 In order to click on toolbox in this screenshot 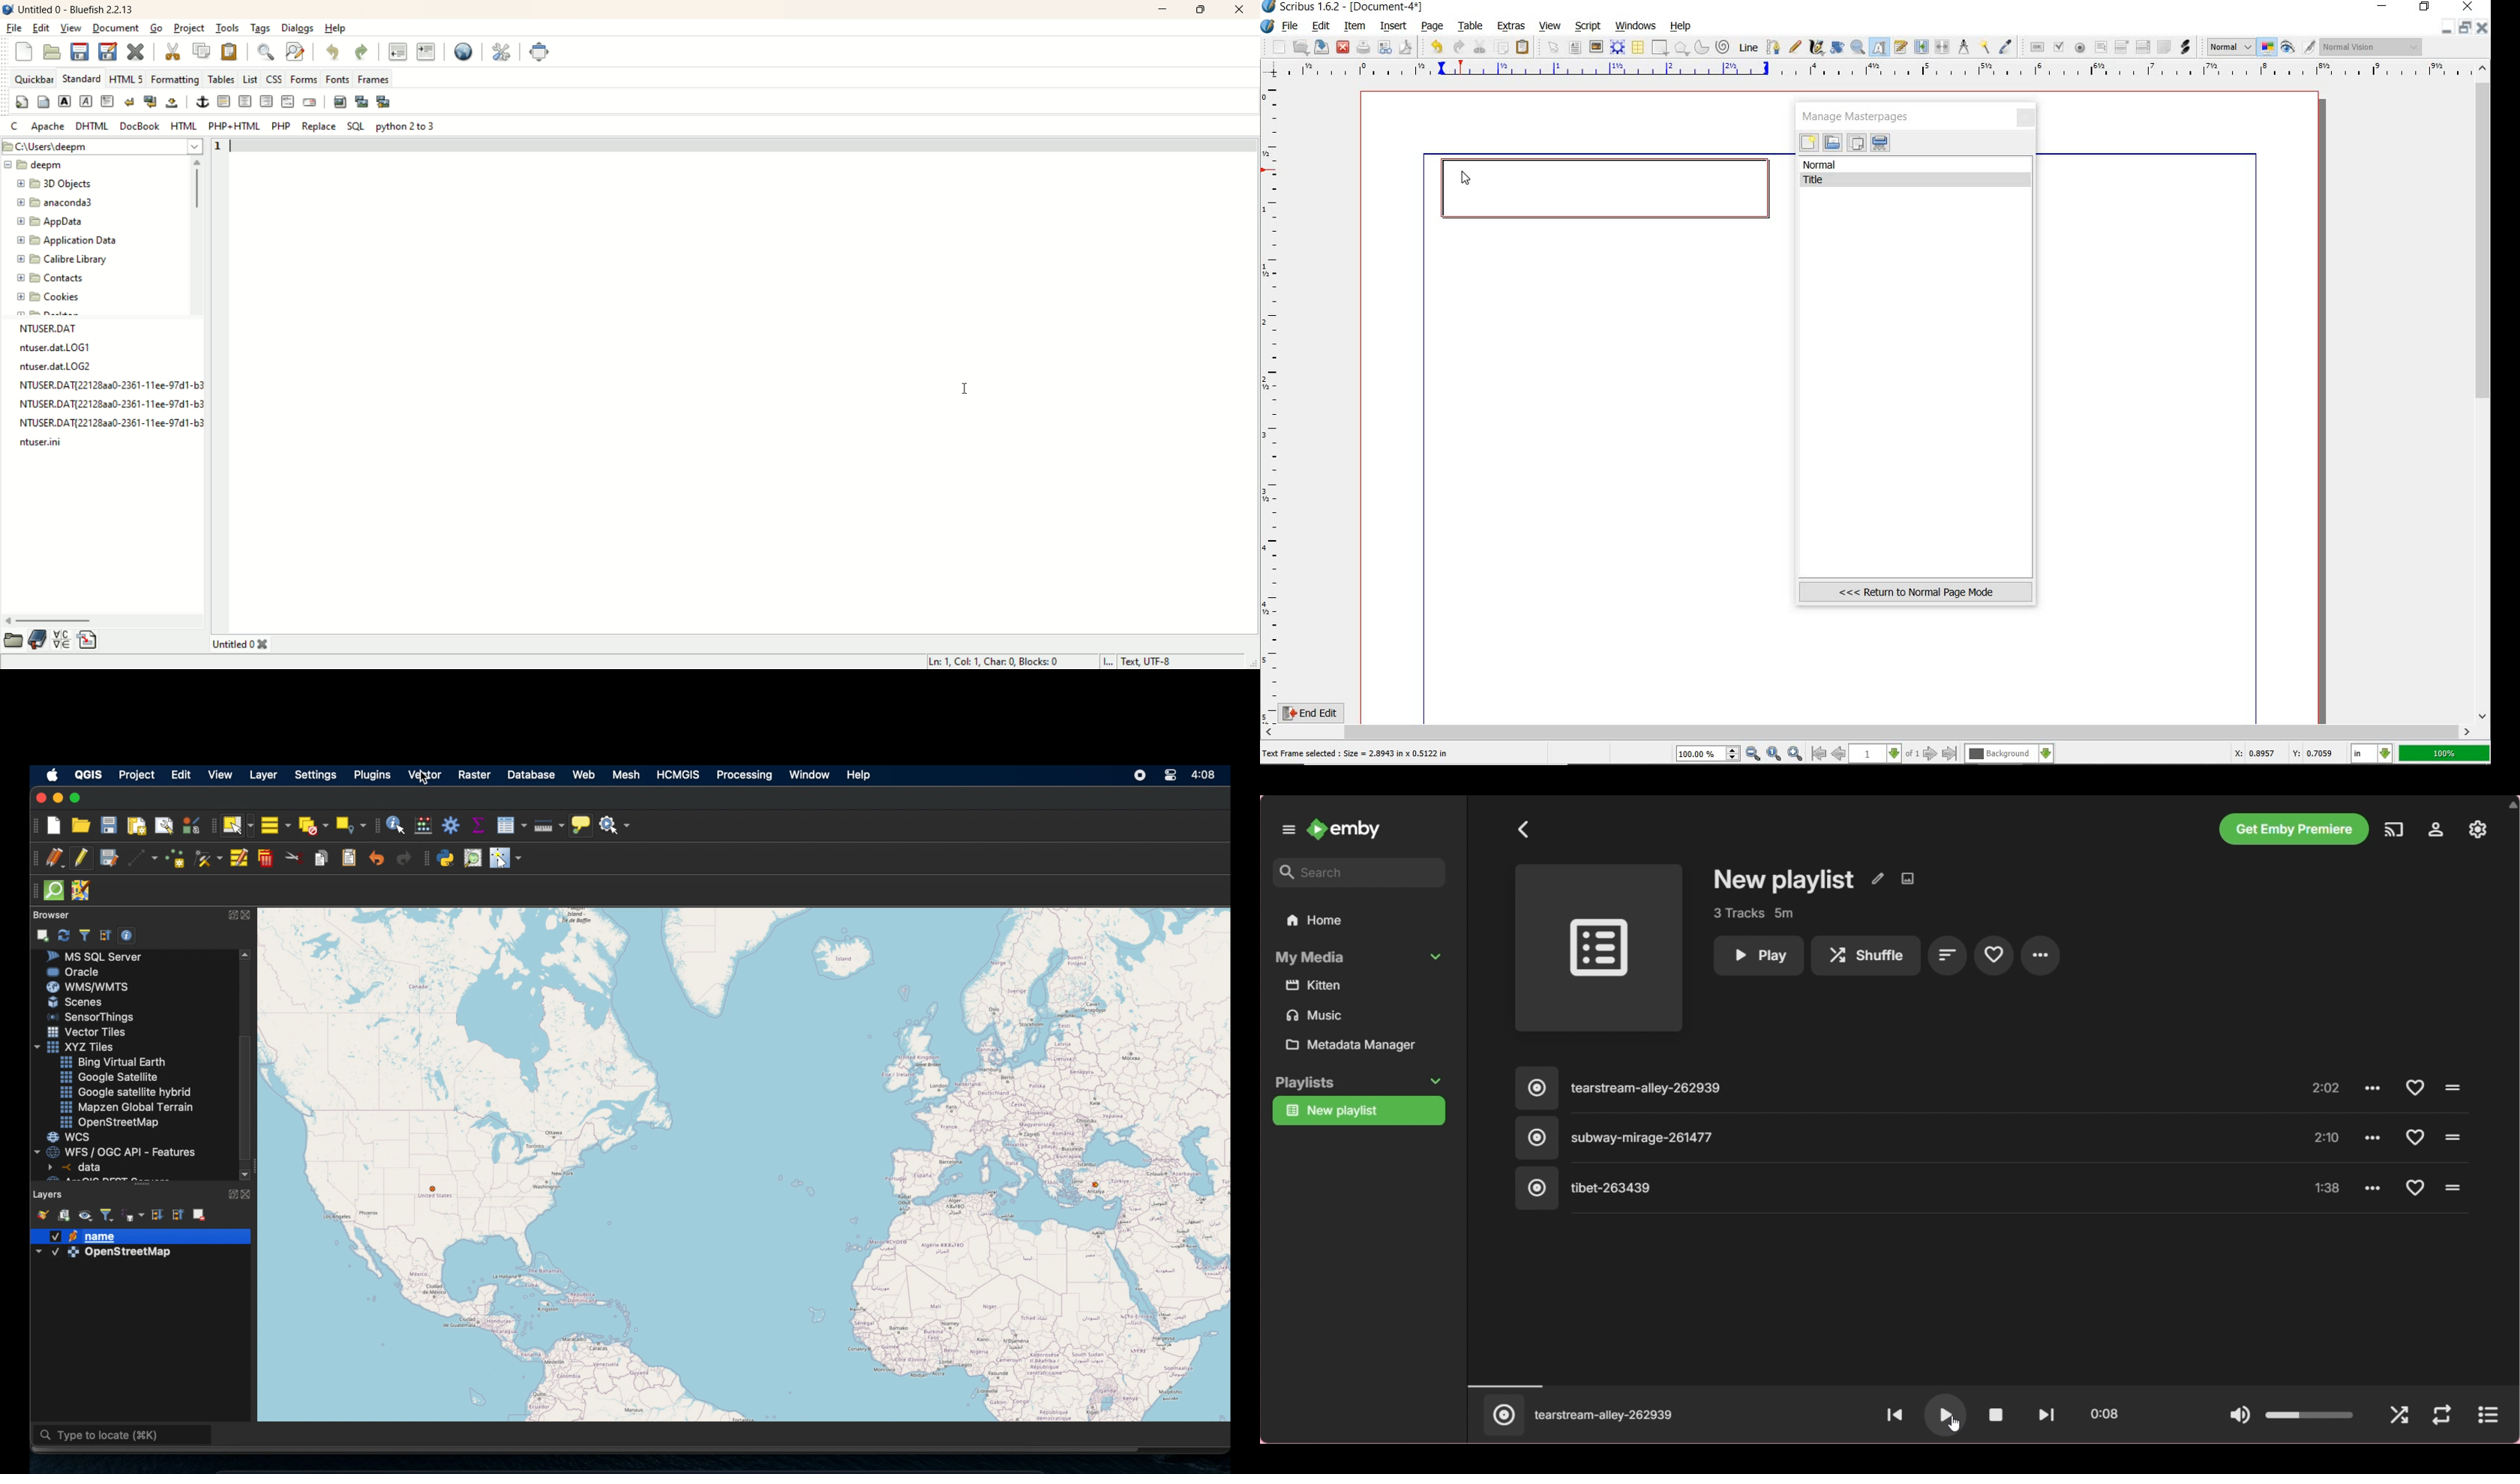, I will do `click(451, 826)`.